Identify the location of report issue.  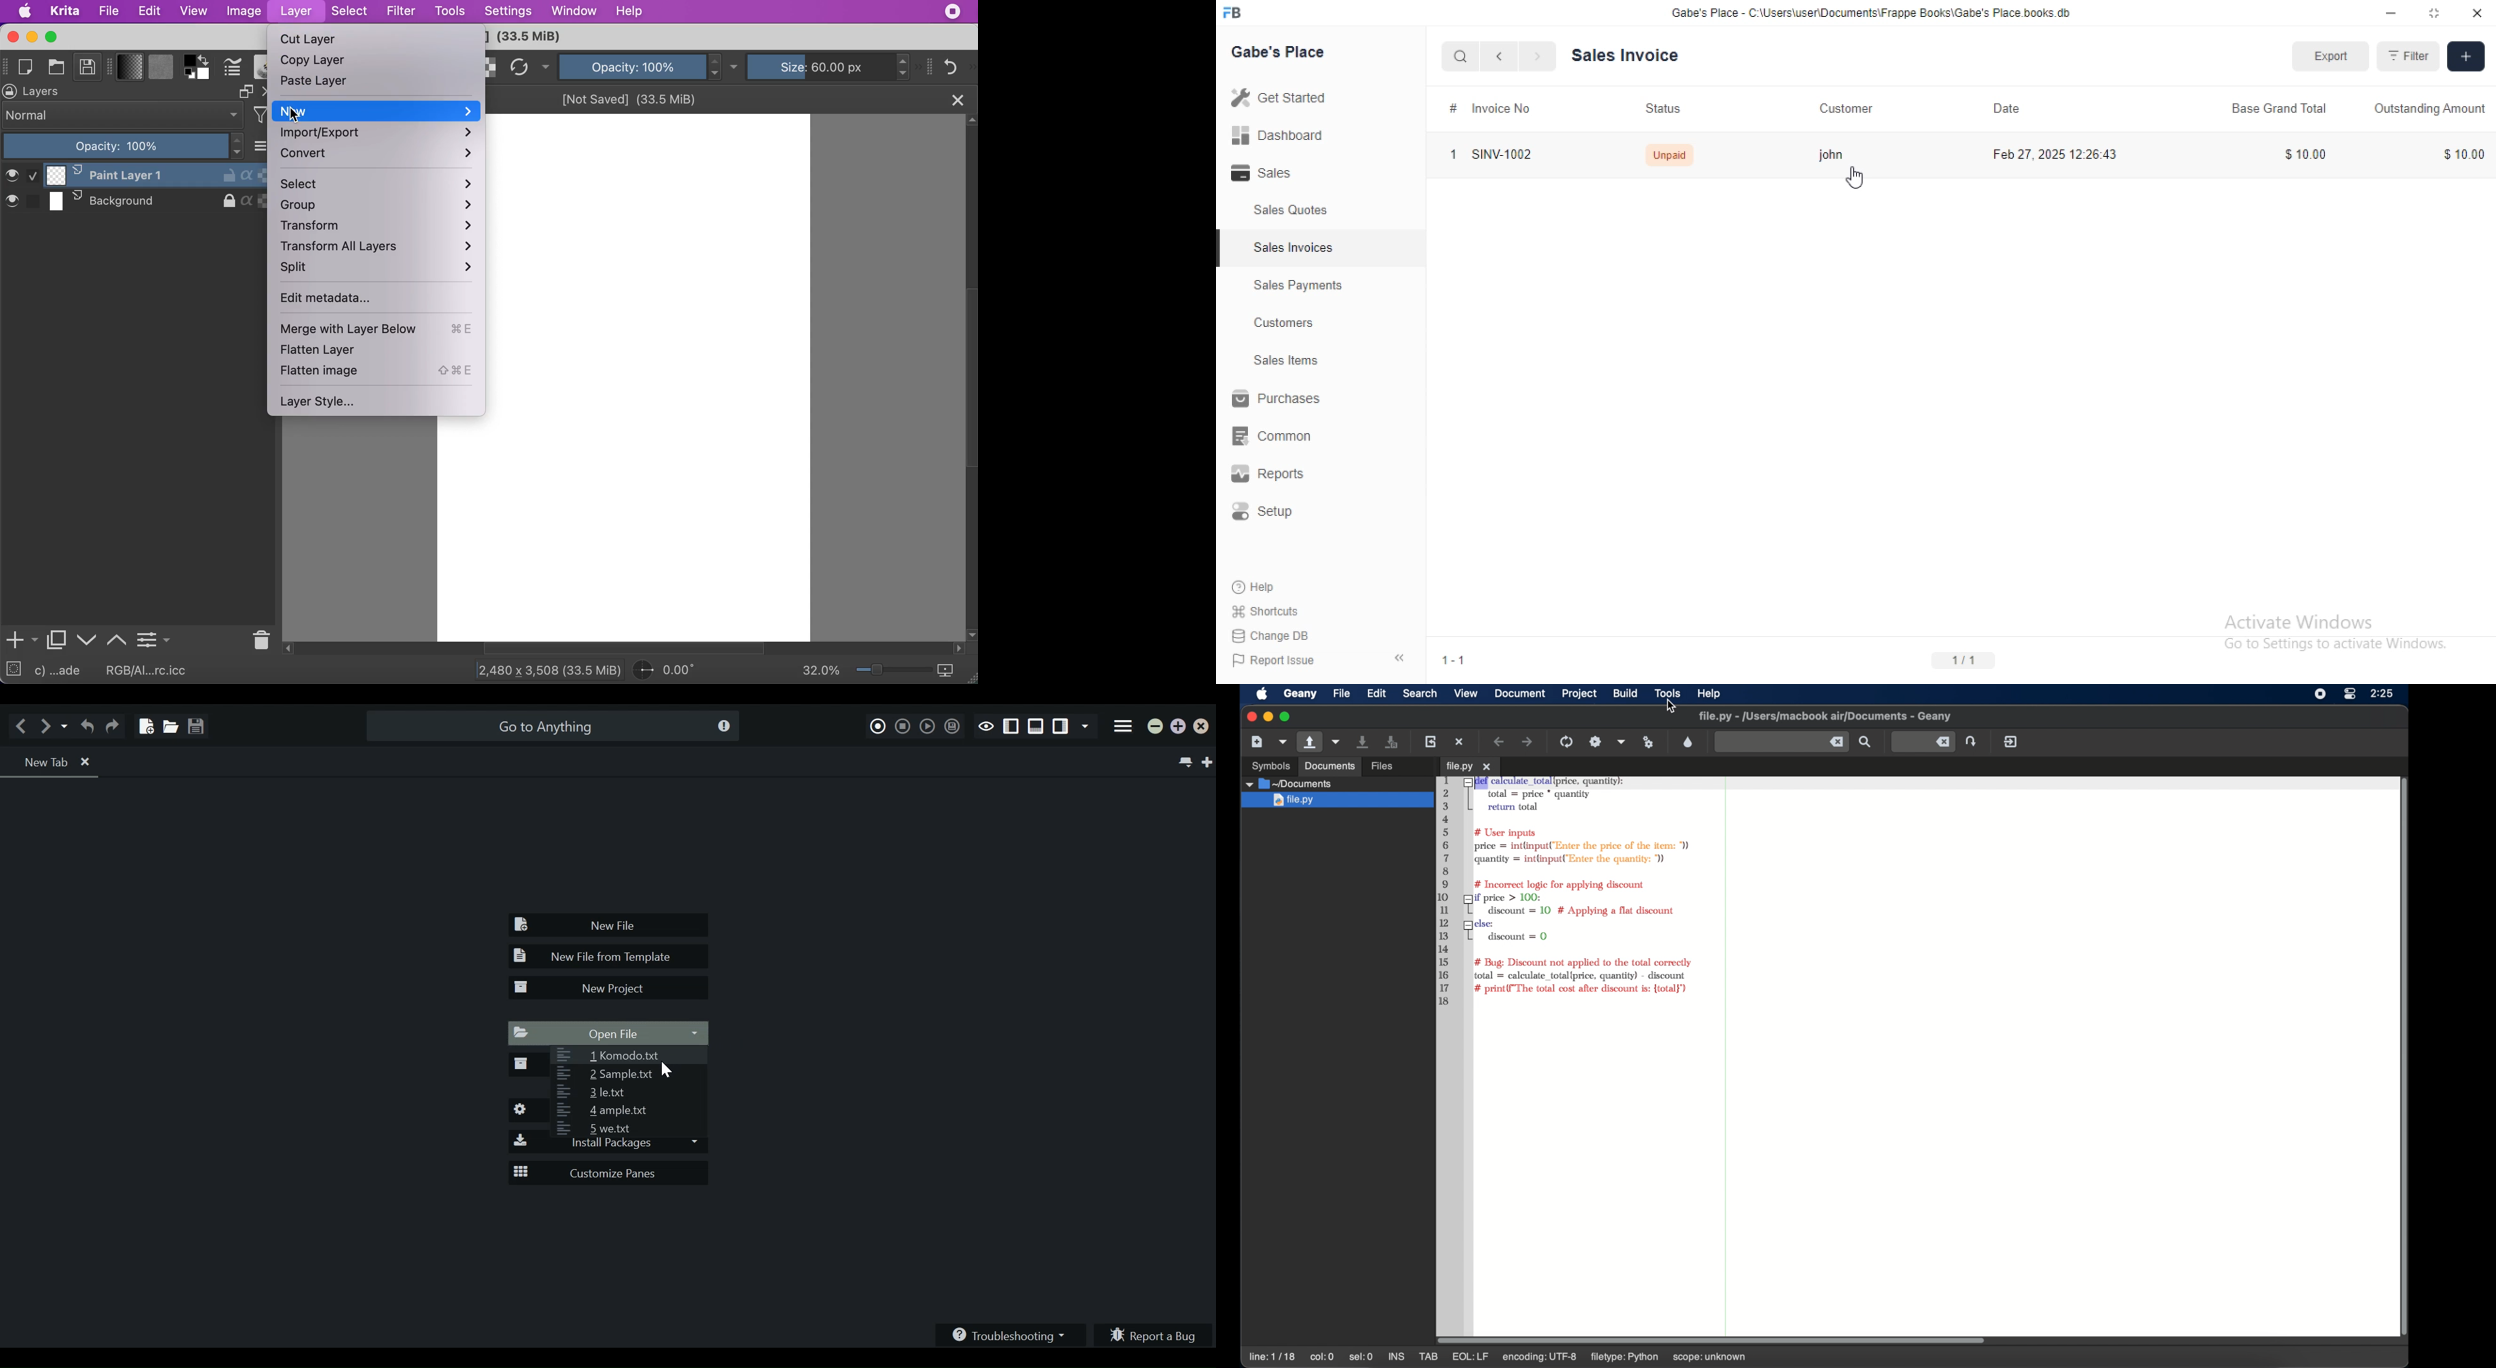
(1273, 660).